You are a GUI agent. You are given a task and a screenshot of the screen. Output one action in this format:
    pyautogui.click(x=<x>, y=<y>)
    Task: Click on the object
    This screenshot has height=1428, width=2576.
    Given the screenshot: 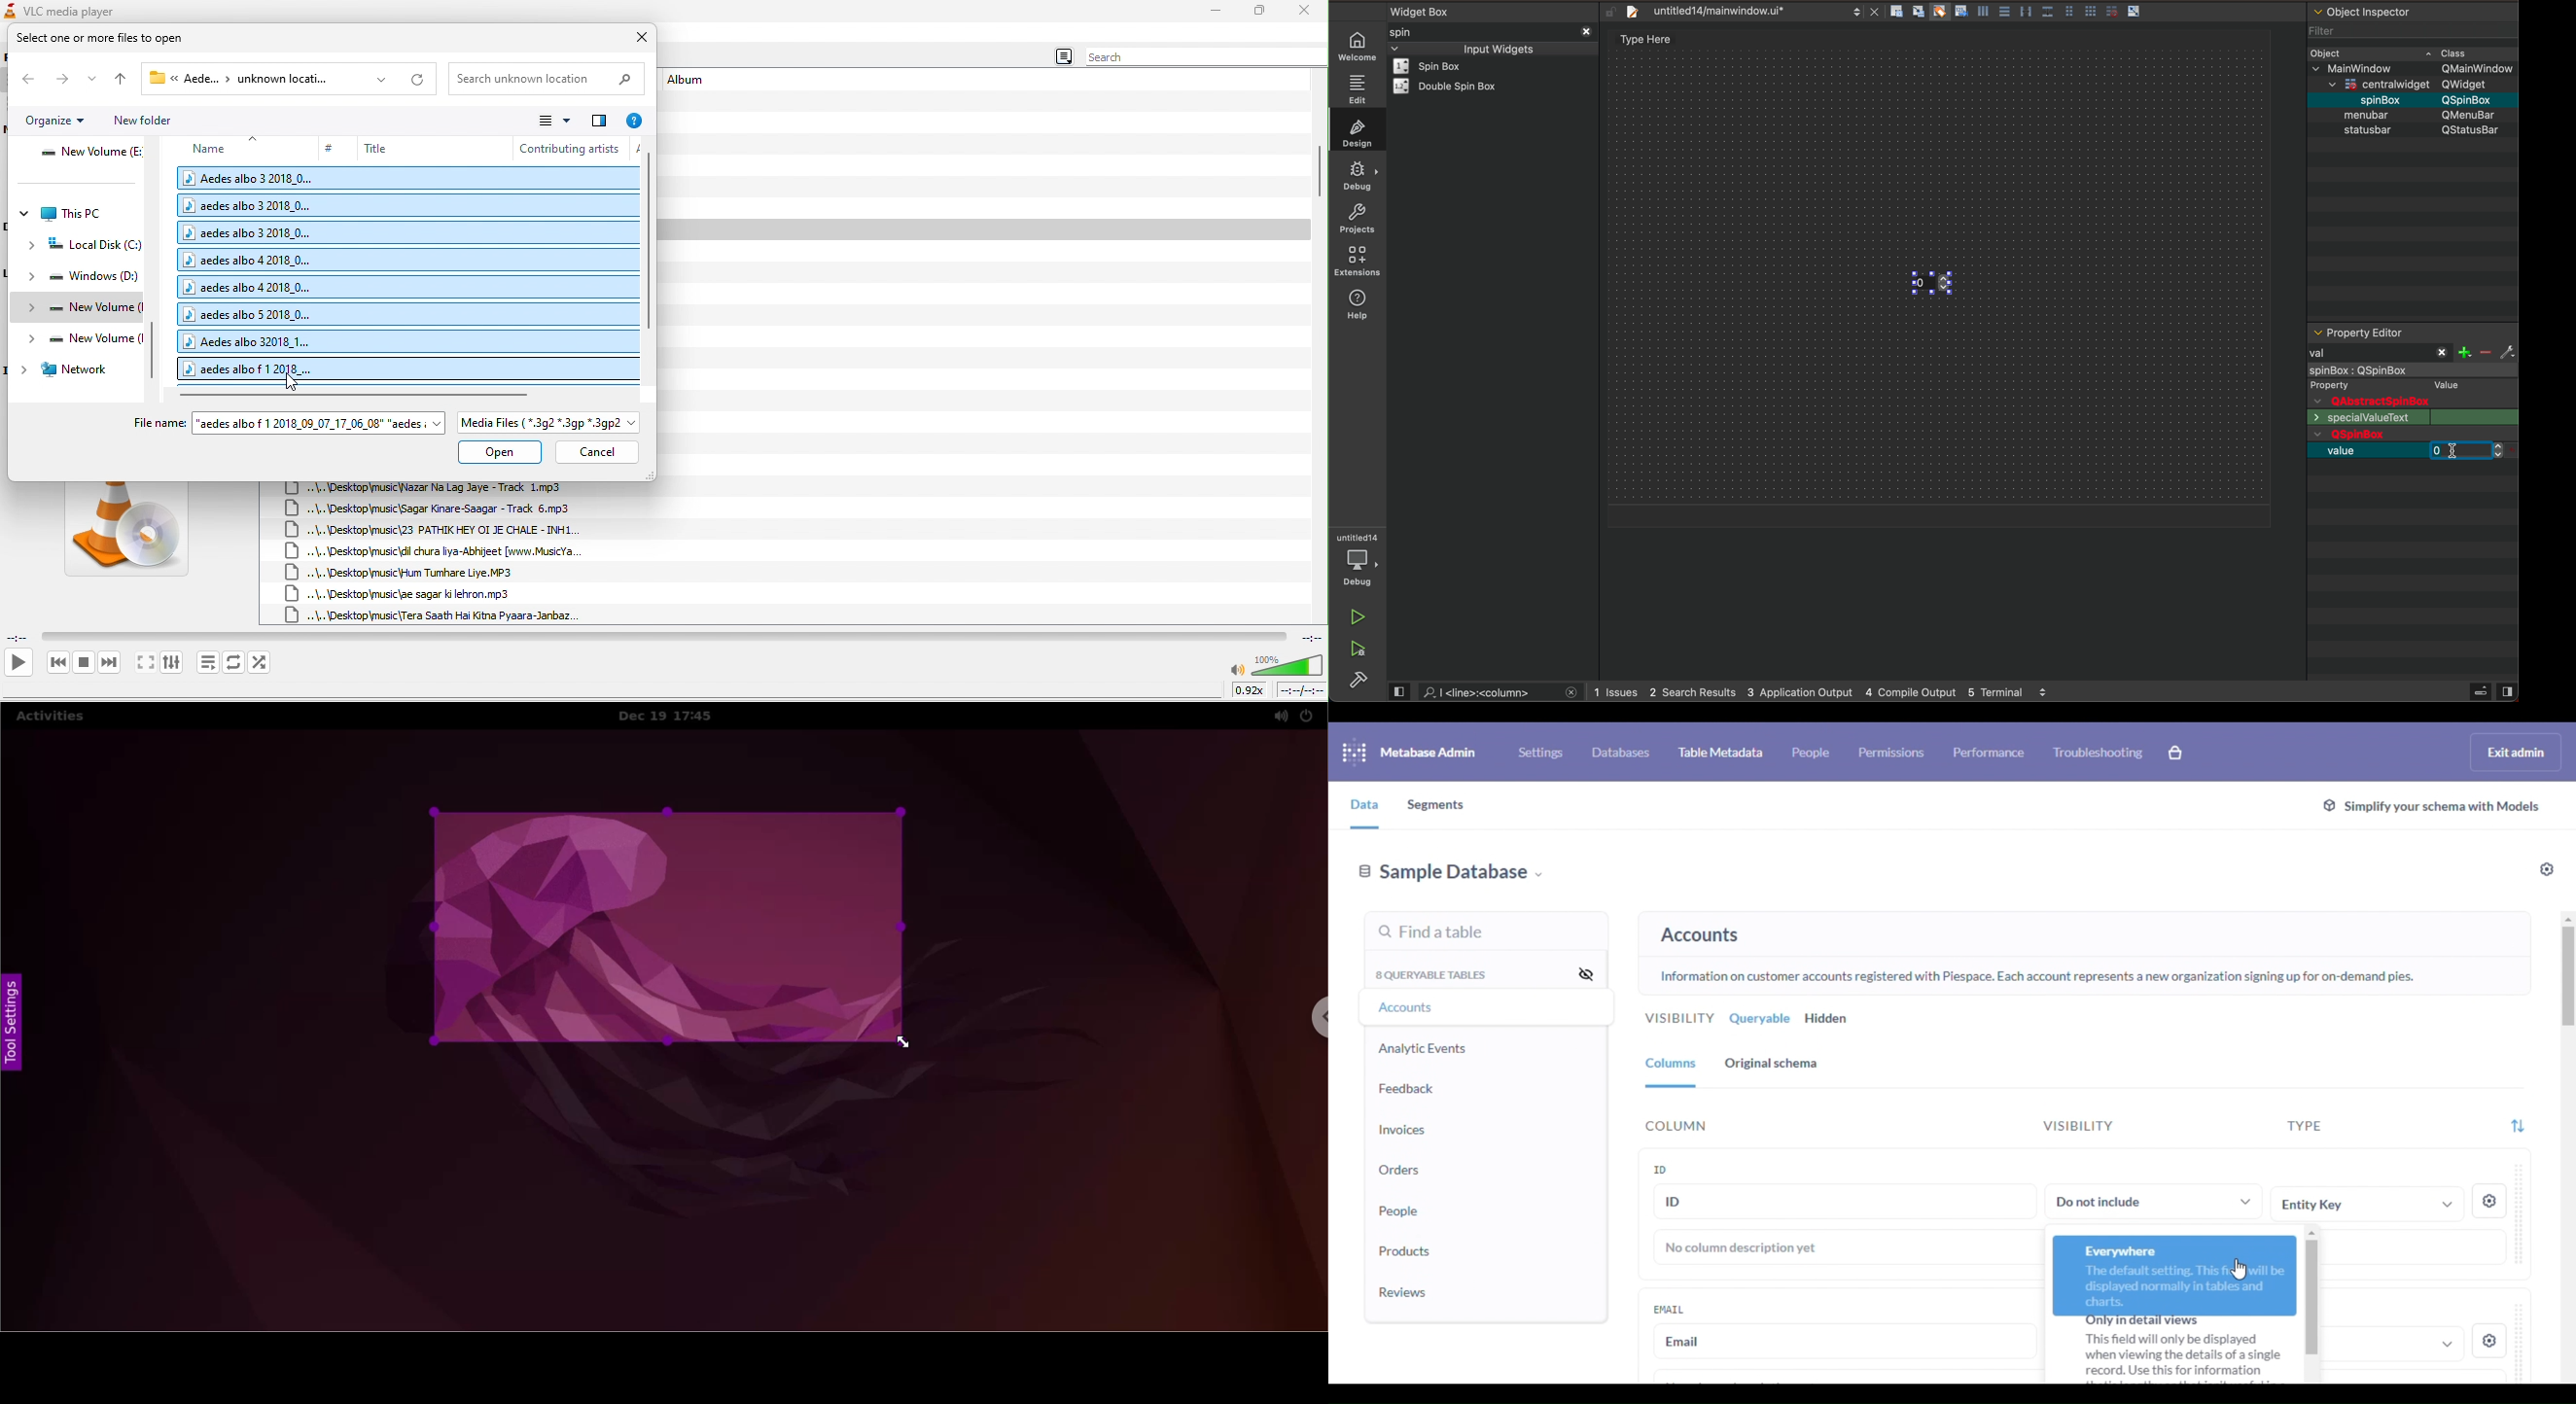 What is the action you would take?
    pyautogui.click(x=2329, y=52)
    